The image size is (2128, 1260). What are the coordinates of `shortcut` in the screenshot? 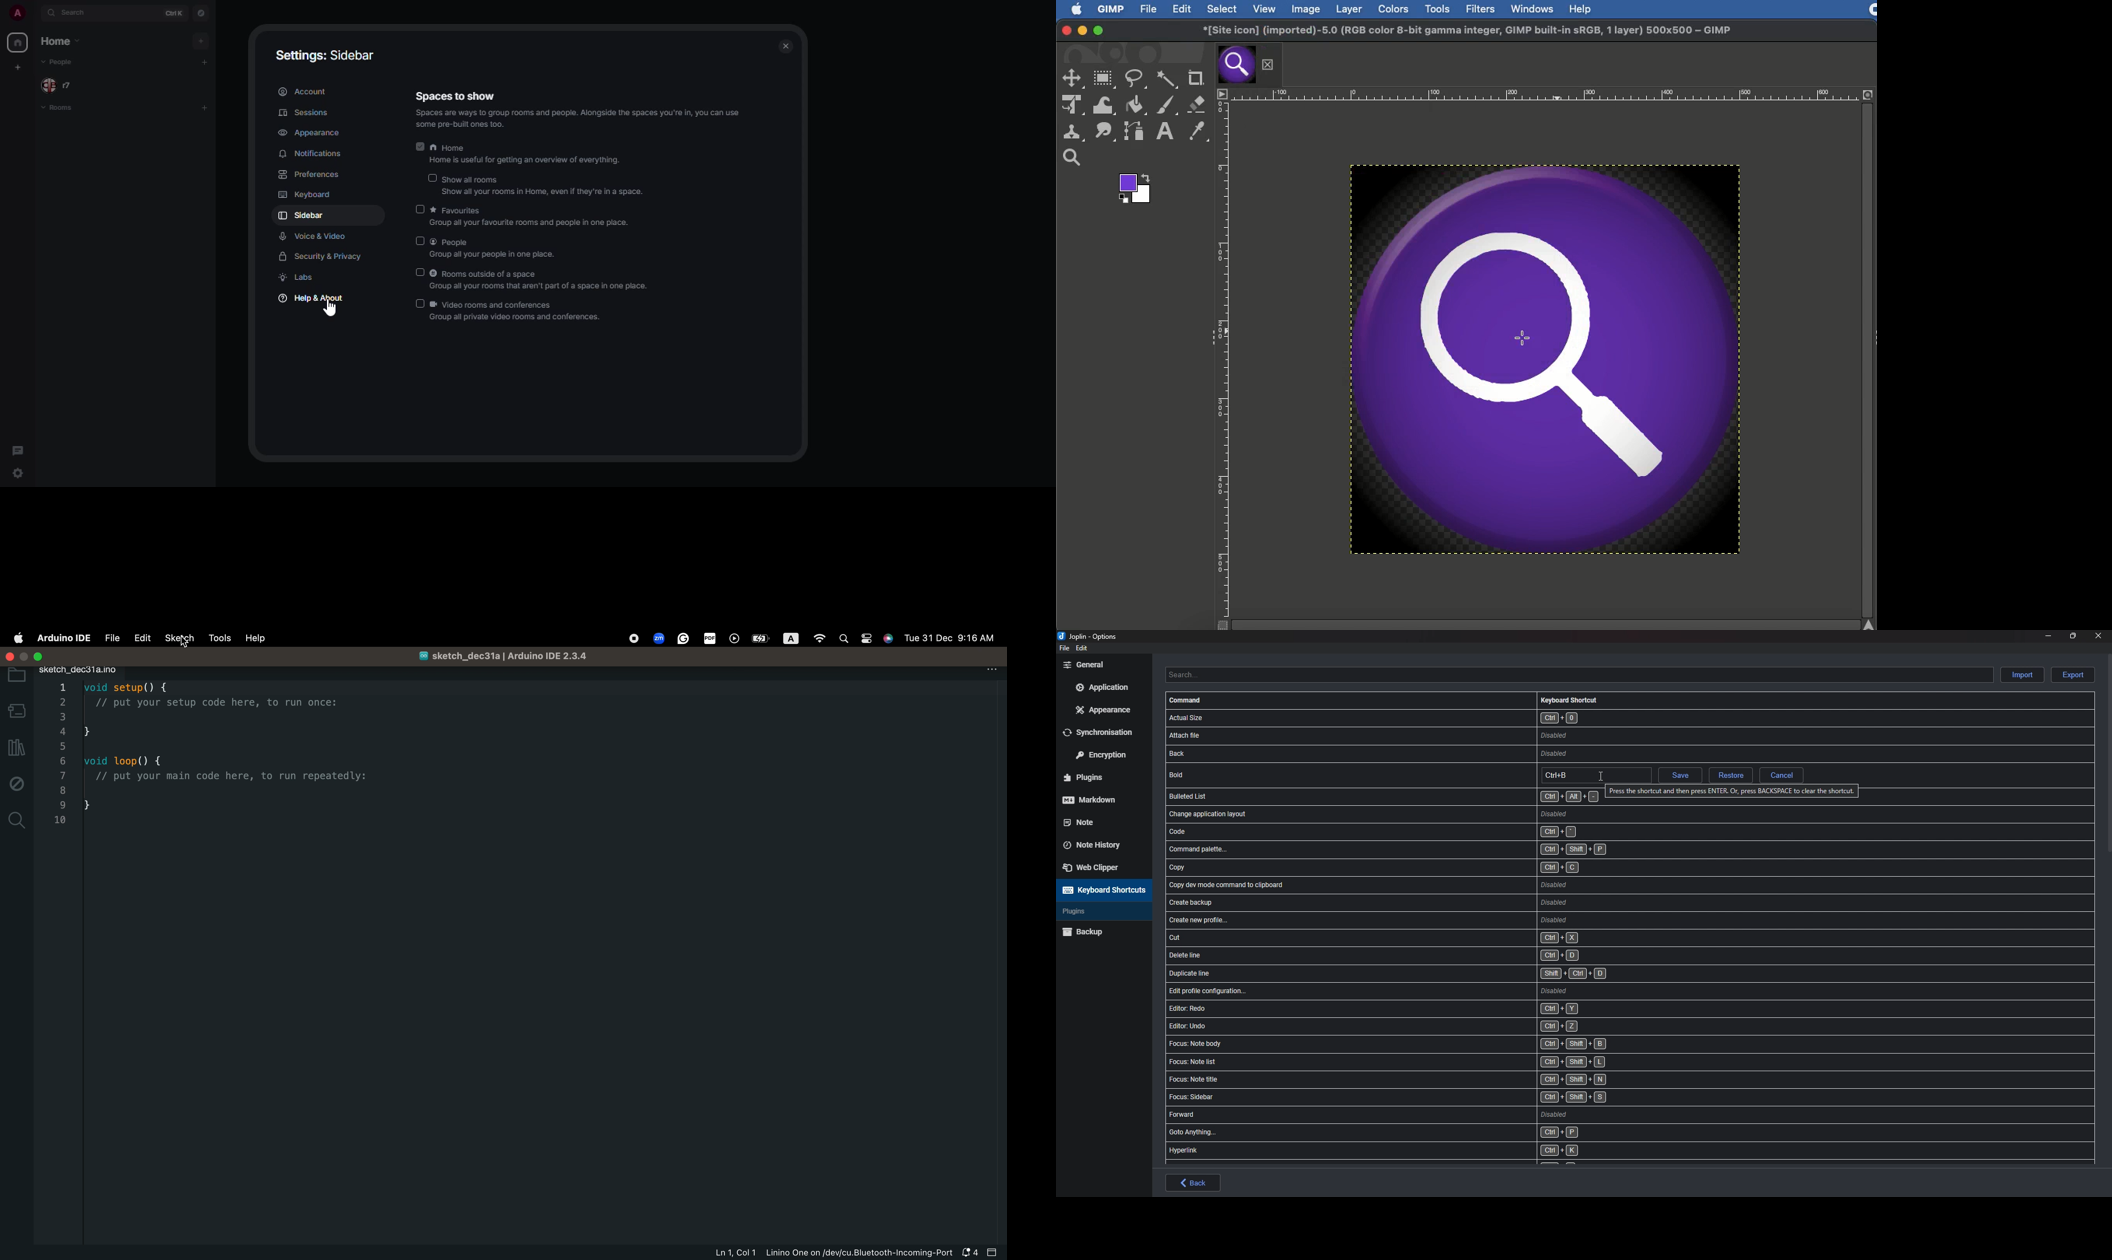 It's located at (1428, 717).